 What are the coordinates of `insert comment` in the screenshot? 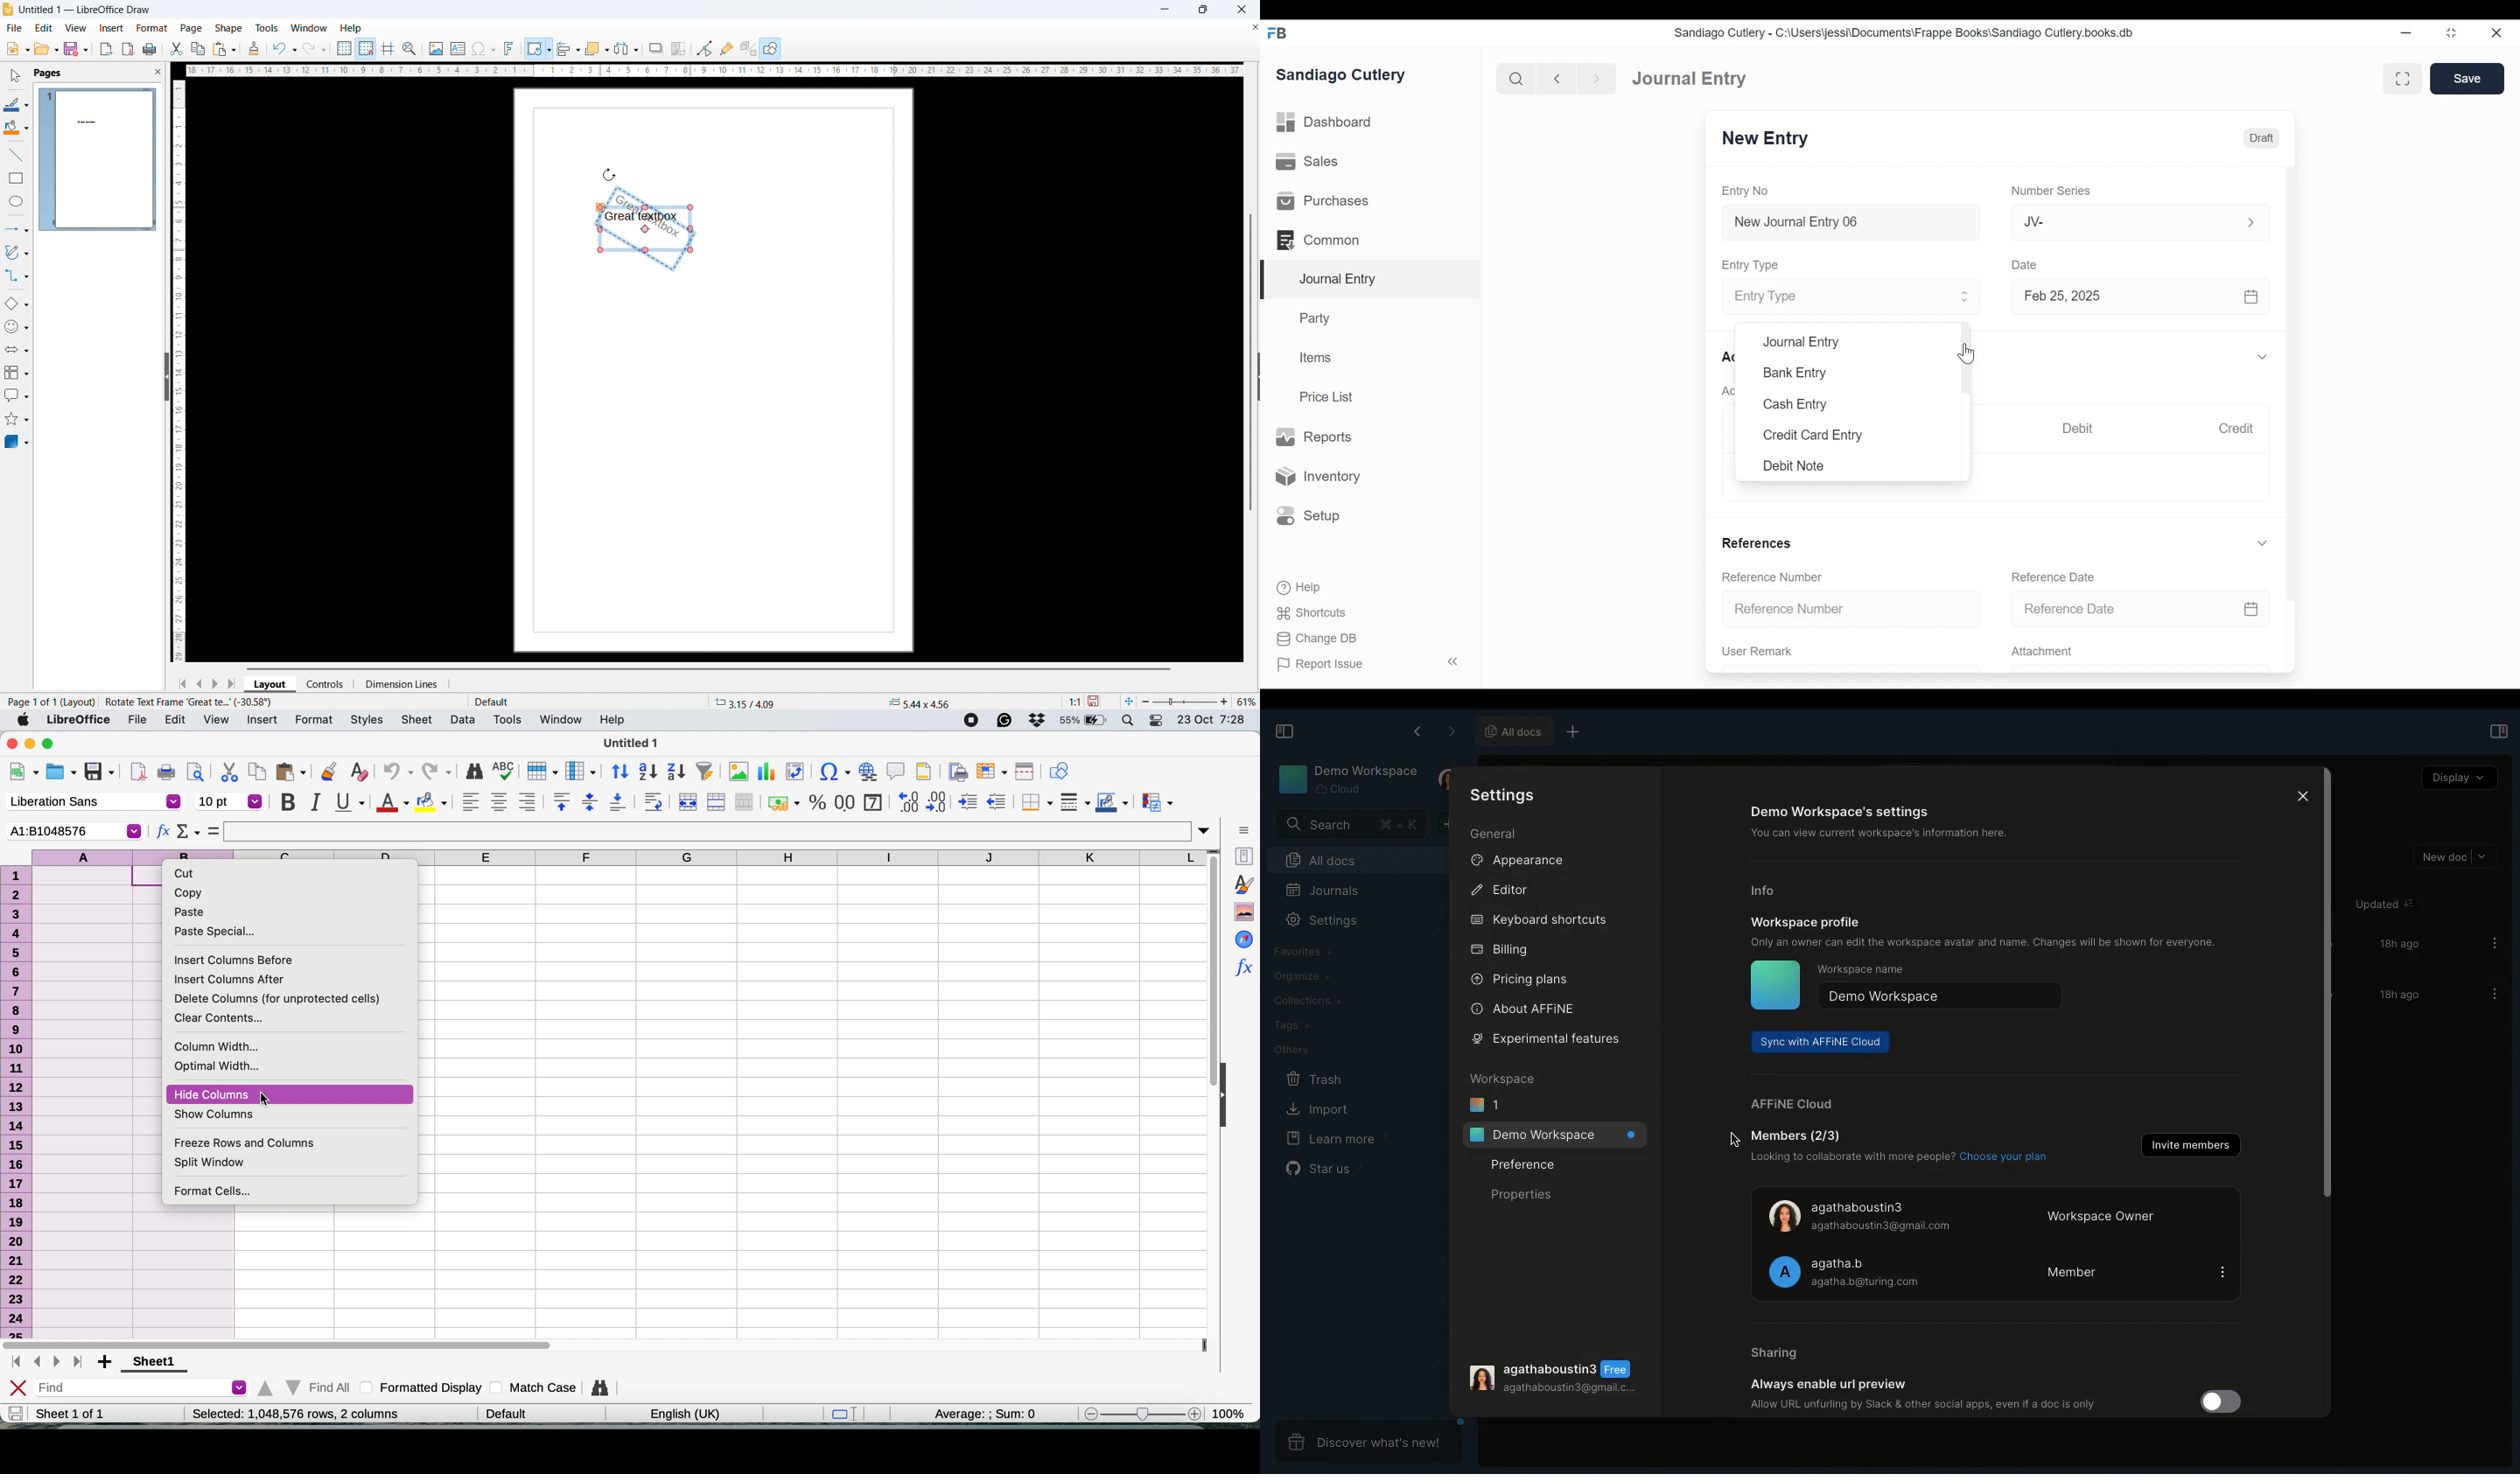 It's located at (894, 772).